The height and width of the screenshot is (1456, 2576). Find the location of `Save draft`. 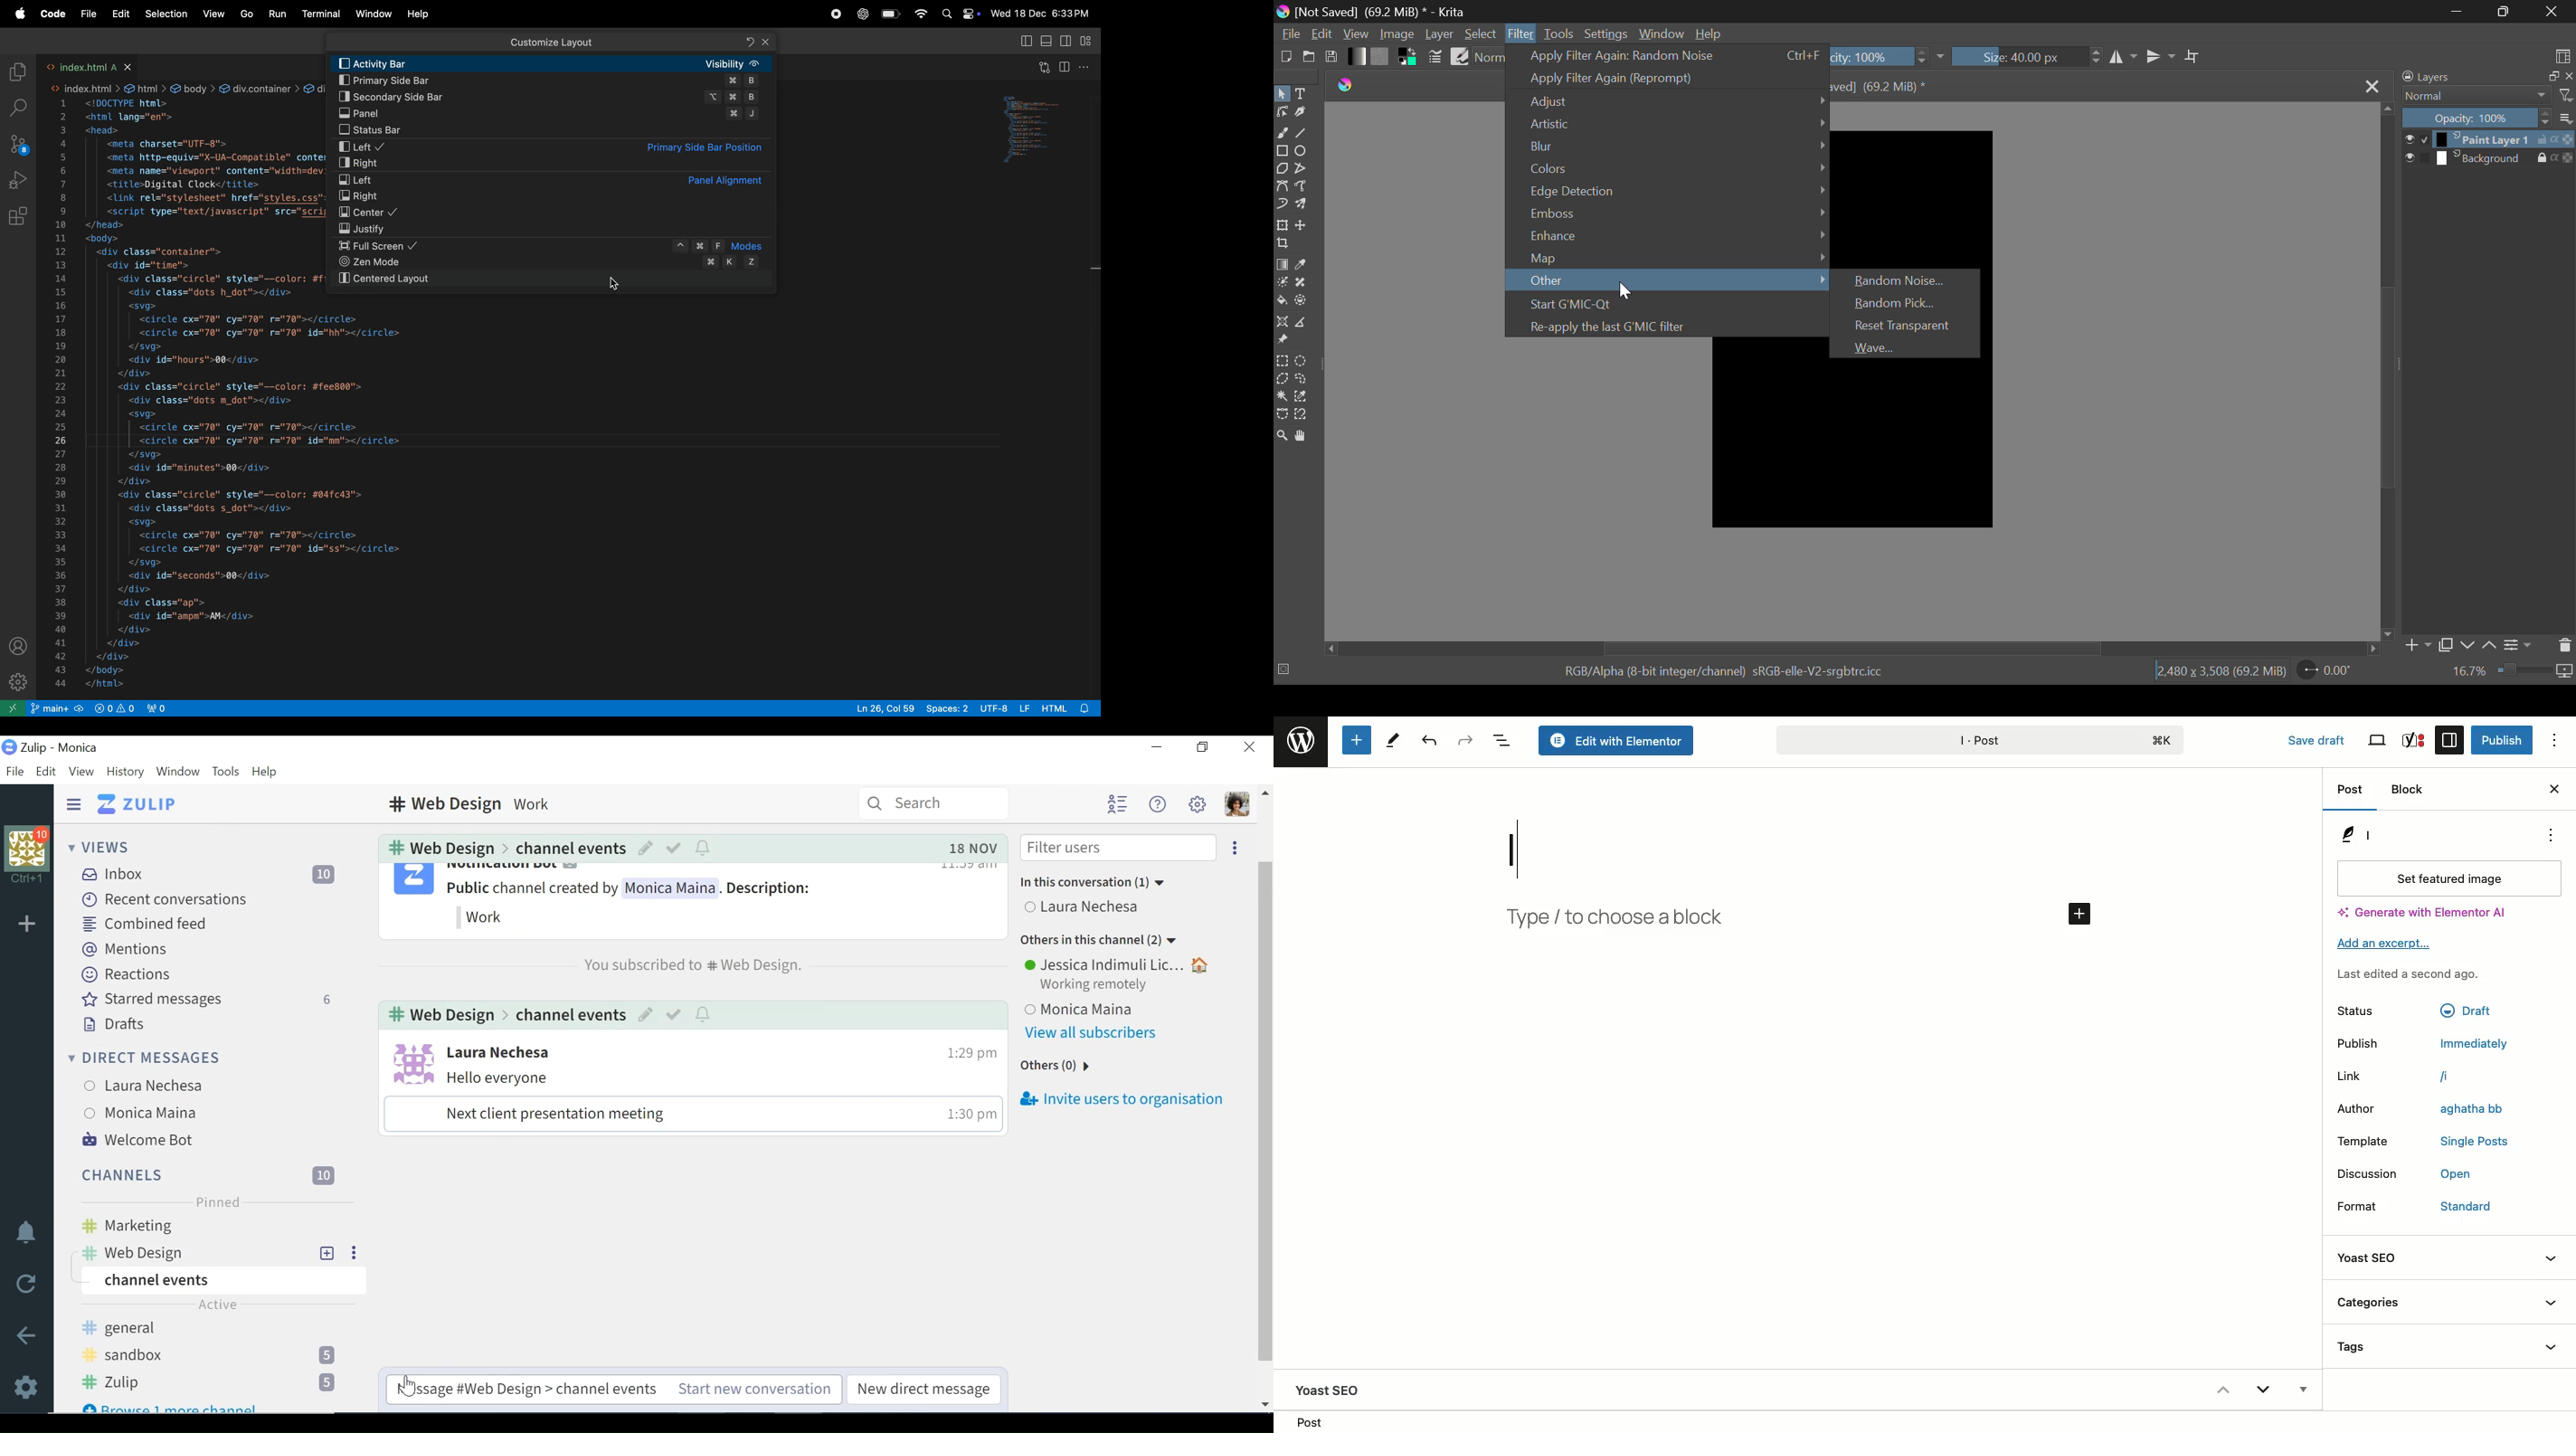

Save draft is located at coordinates (2306, 736).